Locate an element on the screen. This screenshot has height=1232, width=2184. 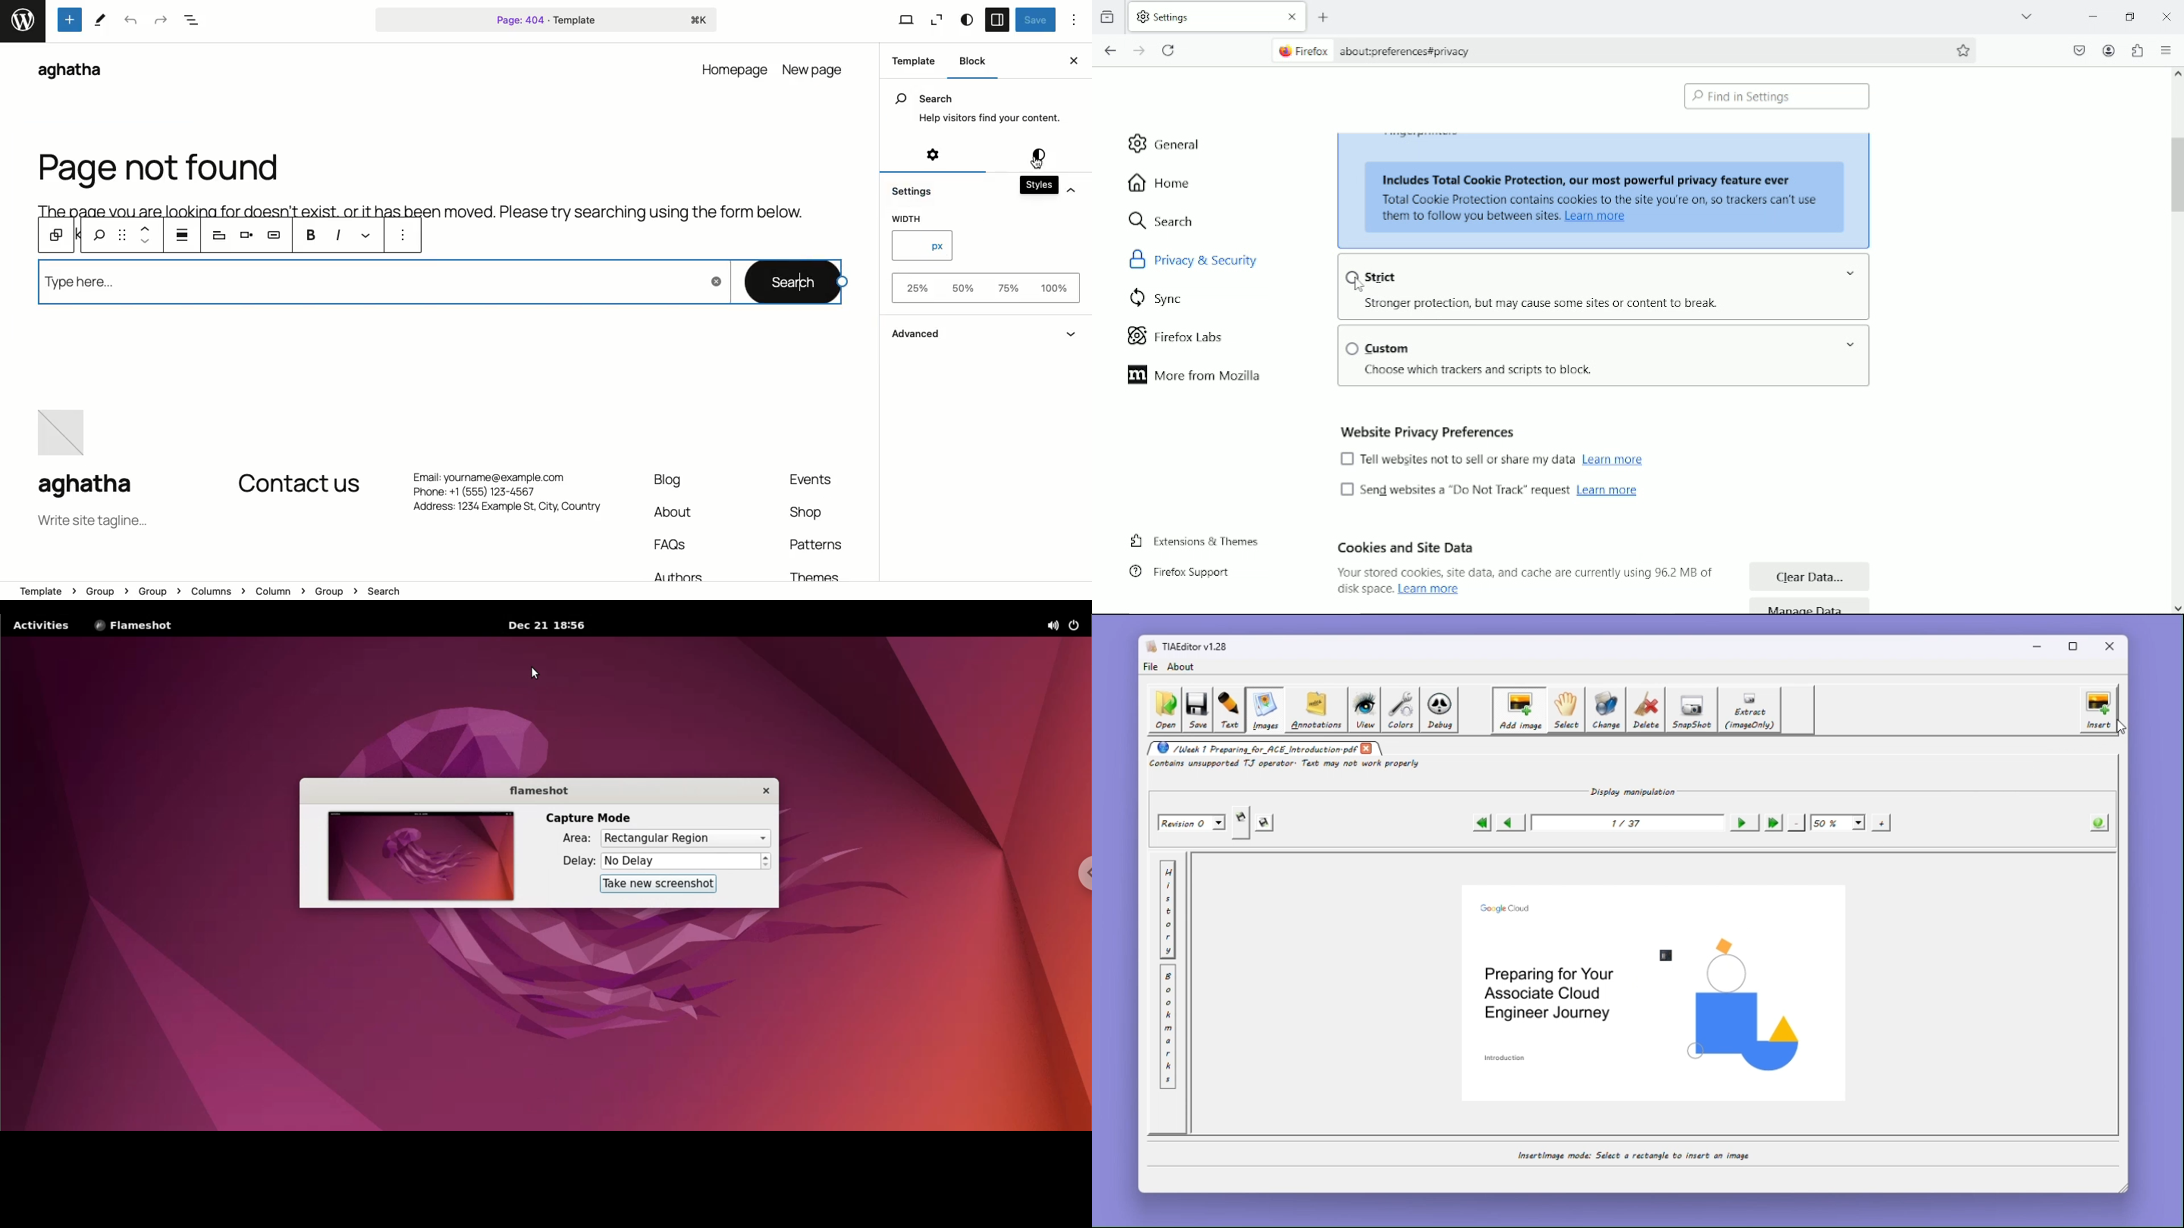
FAQs is located at coordinates (673, 545).